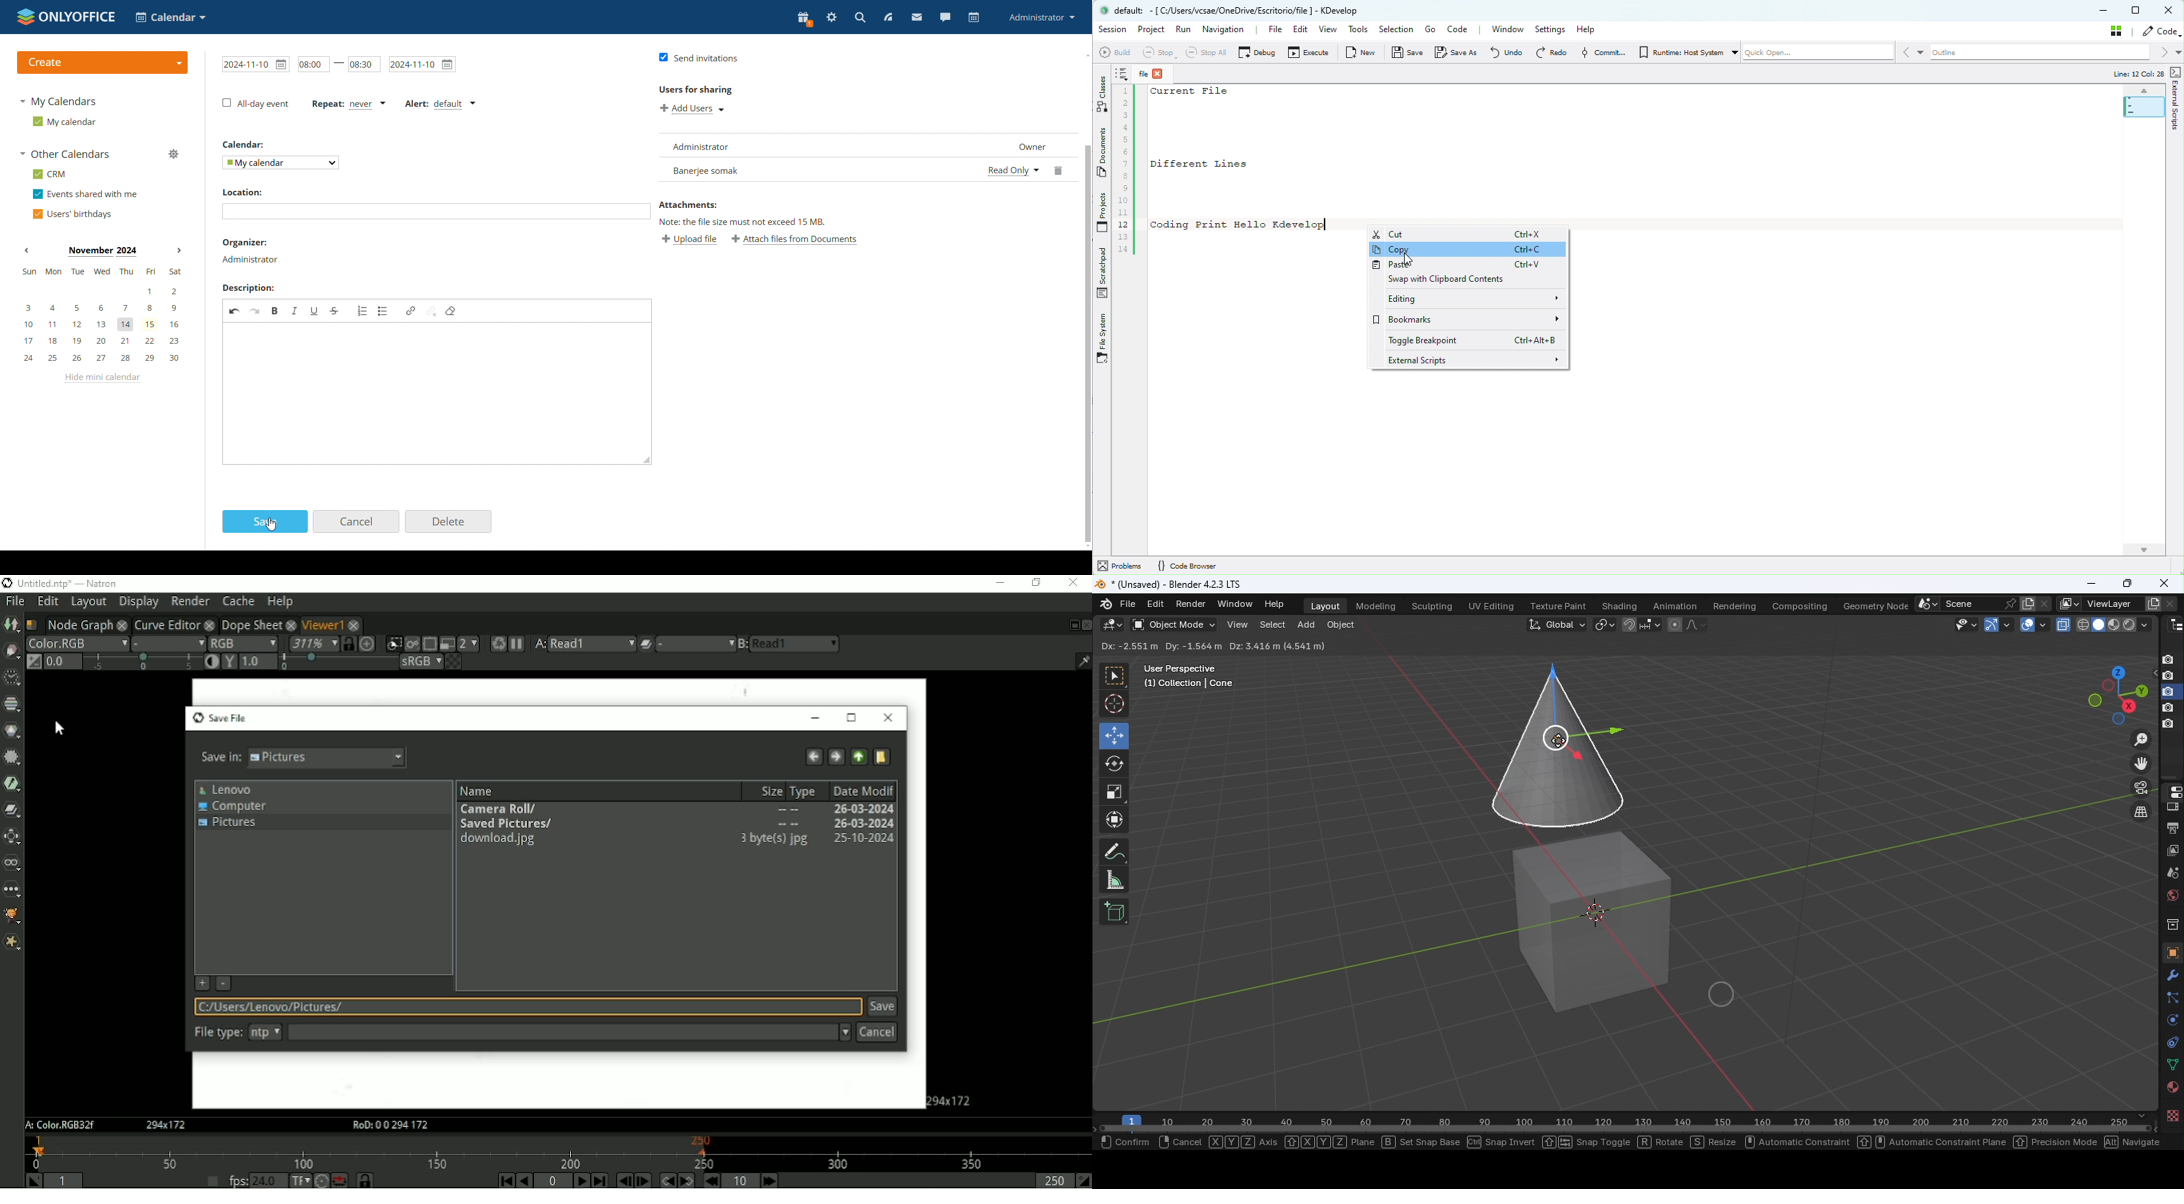 This screenshot has width=2184, height=1204. Describe the element at coordinates (1121, 646) in the screenshot. I see `Orientation` at that location.